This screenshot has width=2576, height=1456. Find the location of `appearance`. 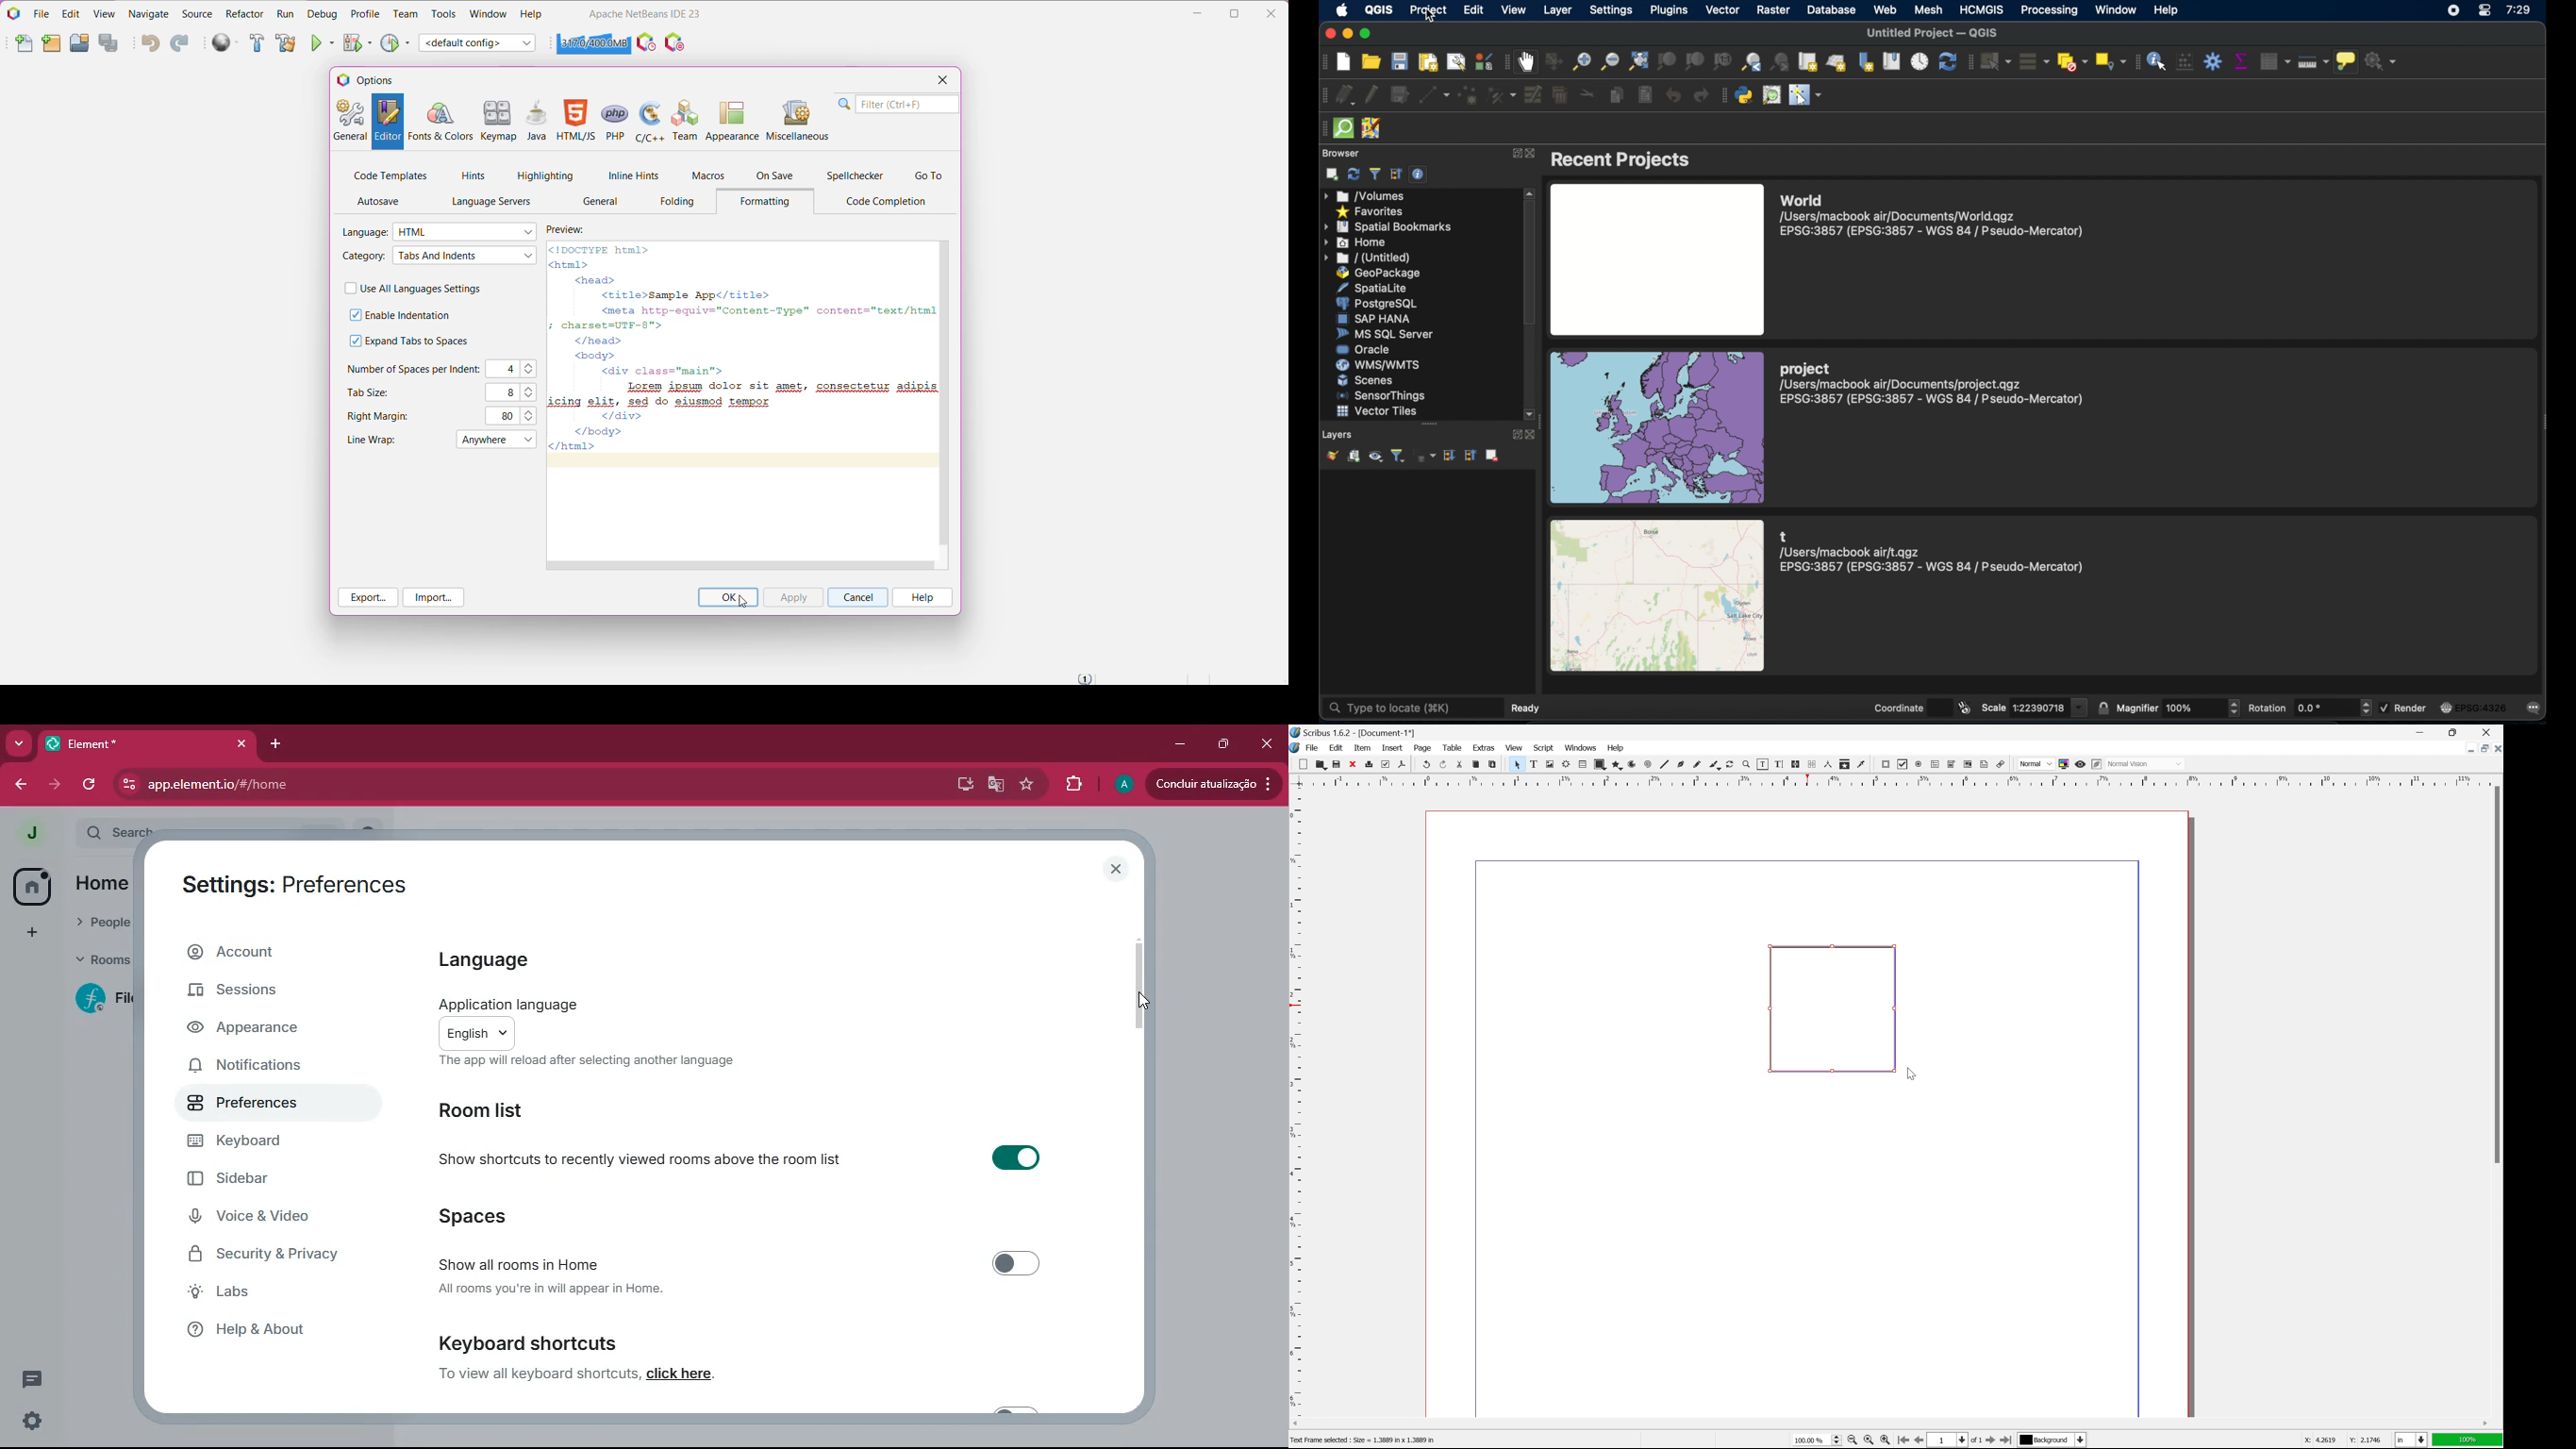

appearance is located at coordinates (259, 1031).